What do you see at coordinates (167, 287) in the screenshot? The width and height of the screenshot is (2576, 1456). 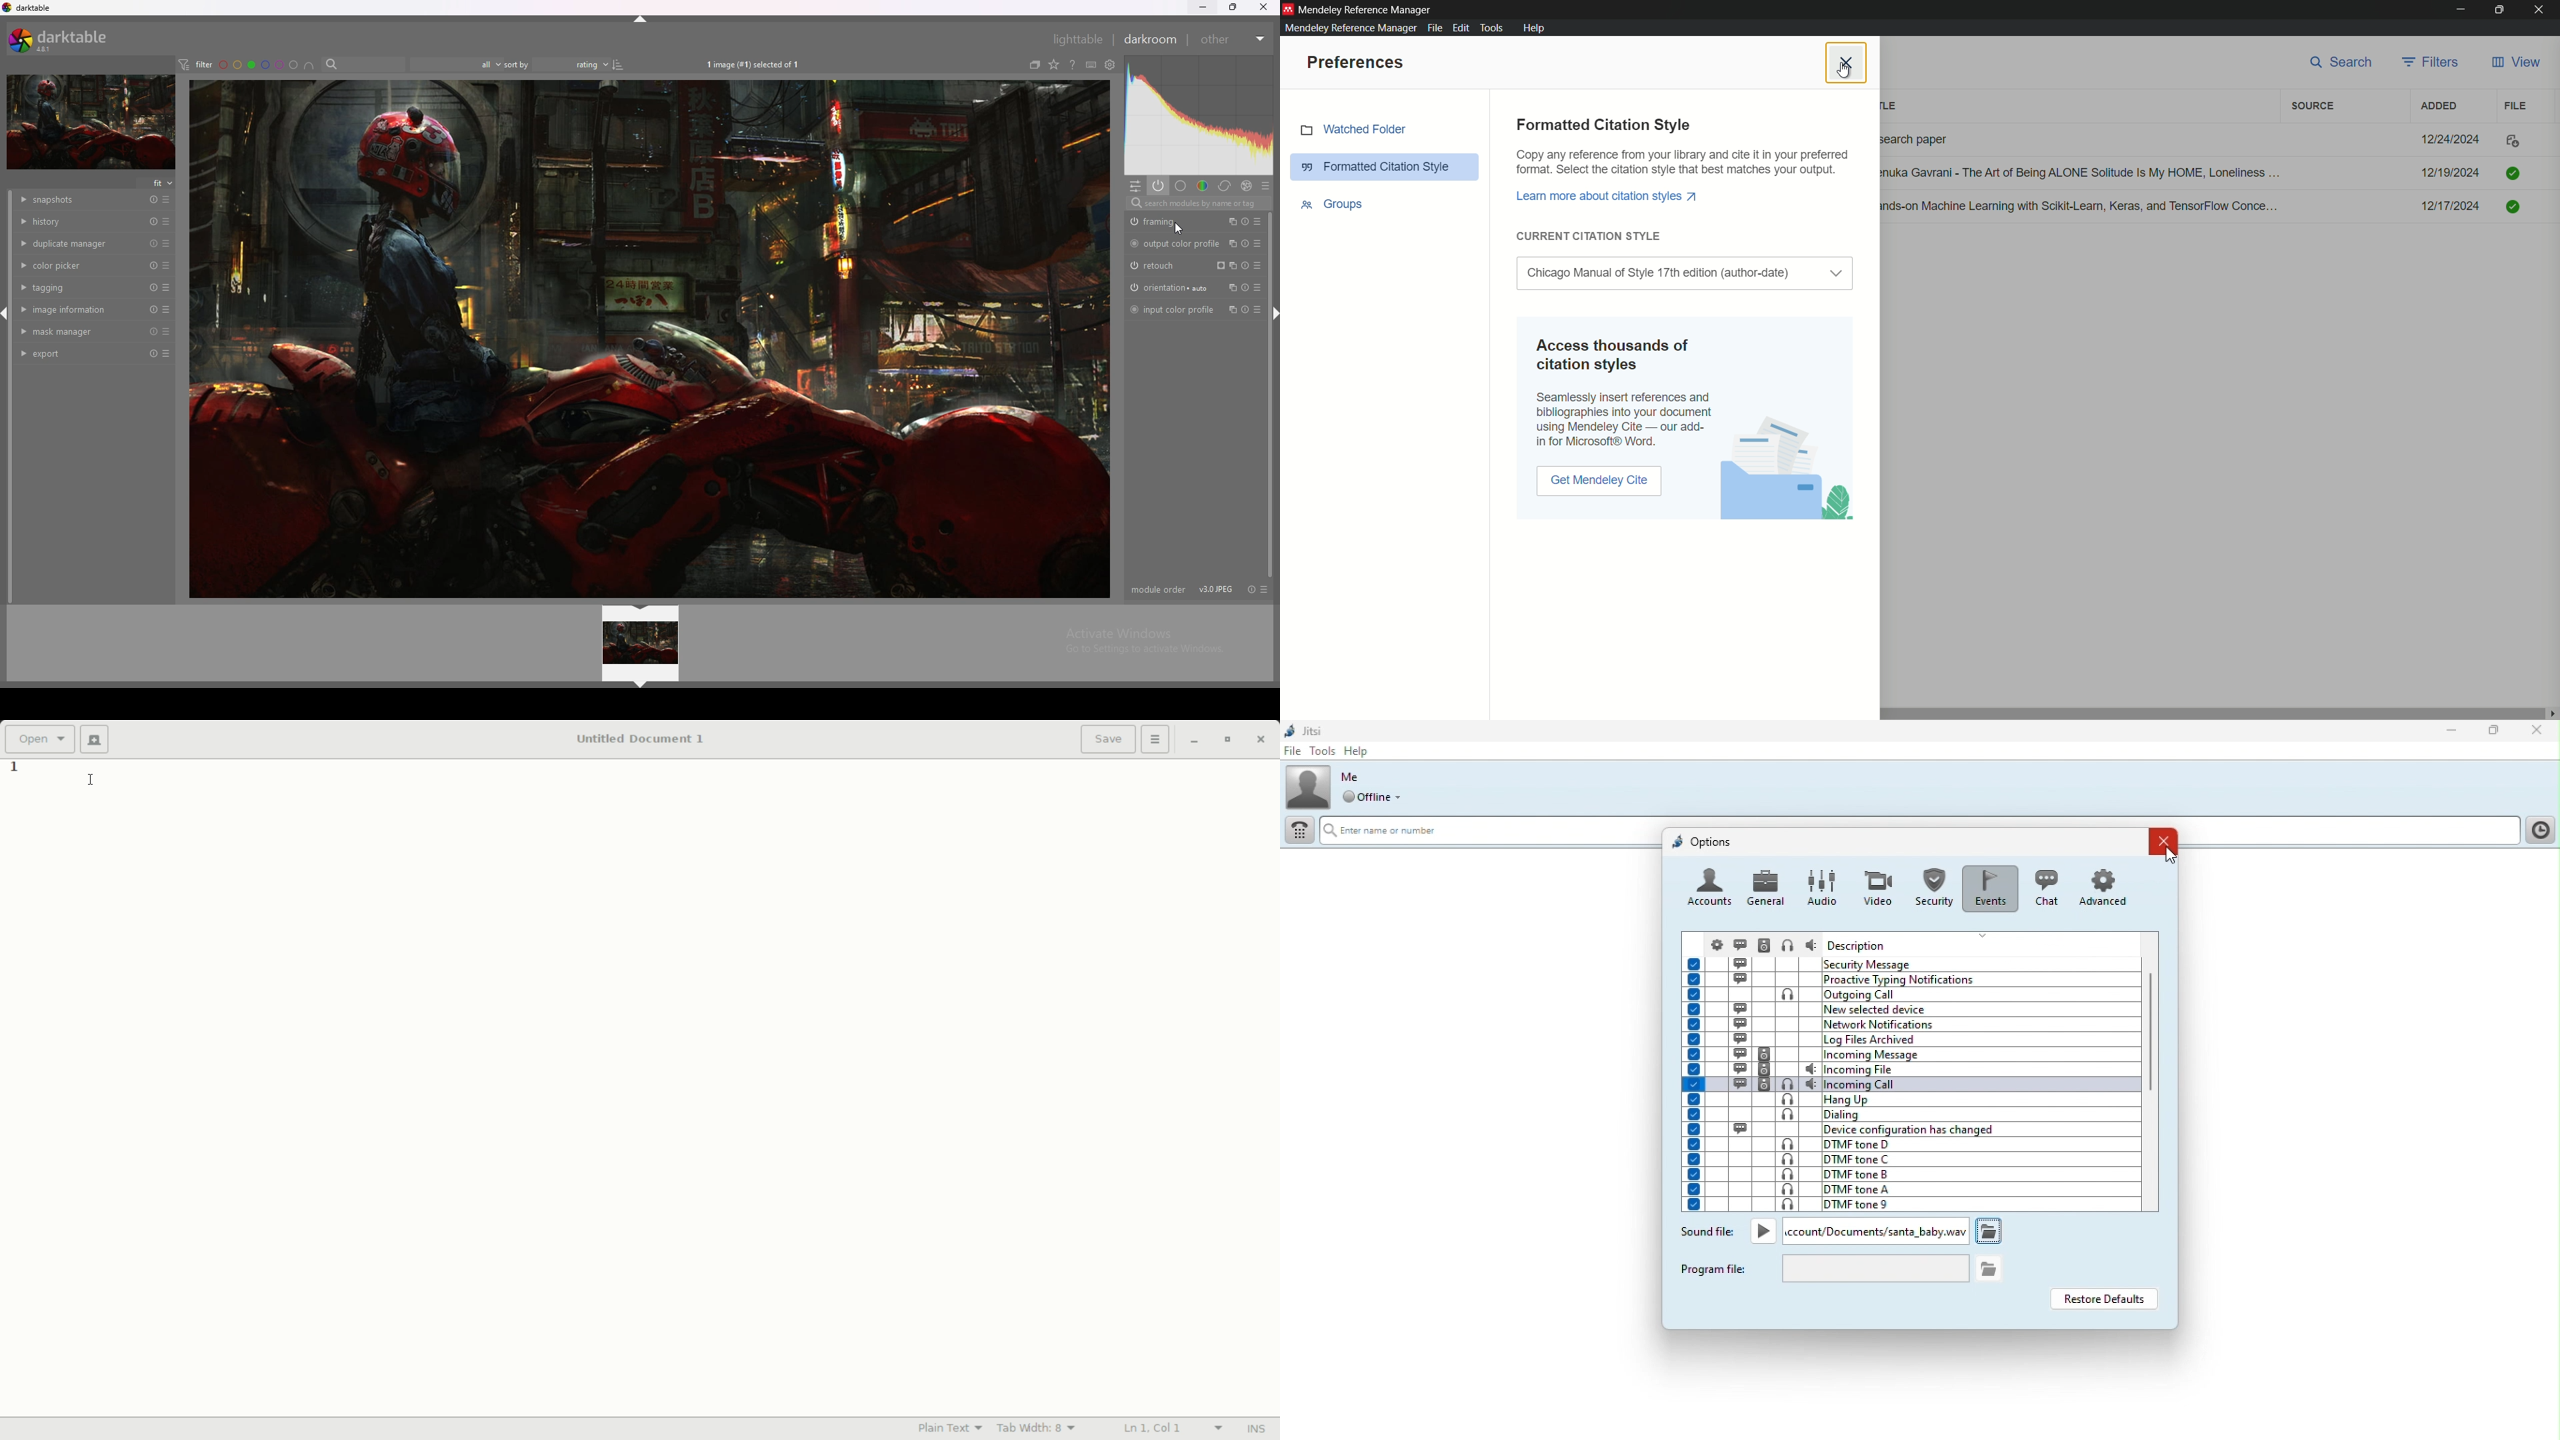 I see `presets` at bounding box center [167, 287].